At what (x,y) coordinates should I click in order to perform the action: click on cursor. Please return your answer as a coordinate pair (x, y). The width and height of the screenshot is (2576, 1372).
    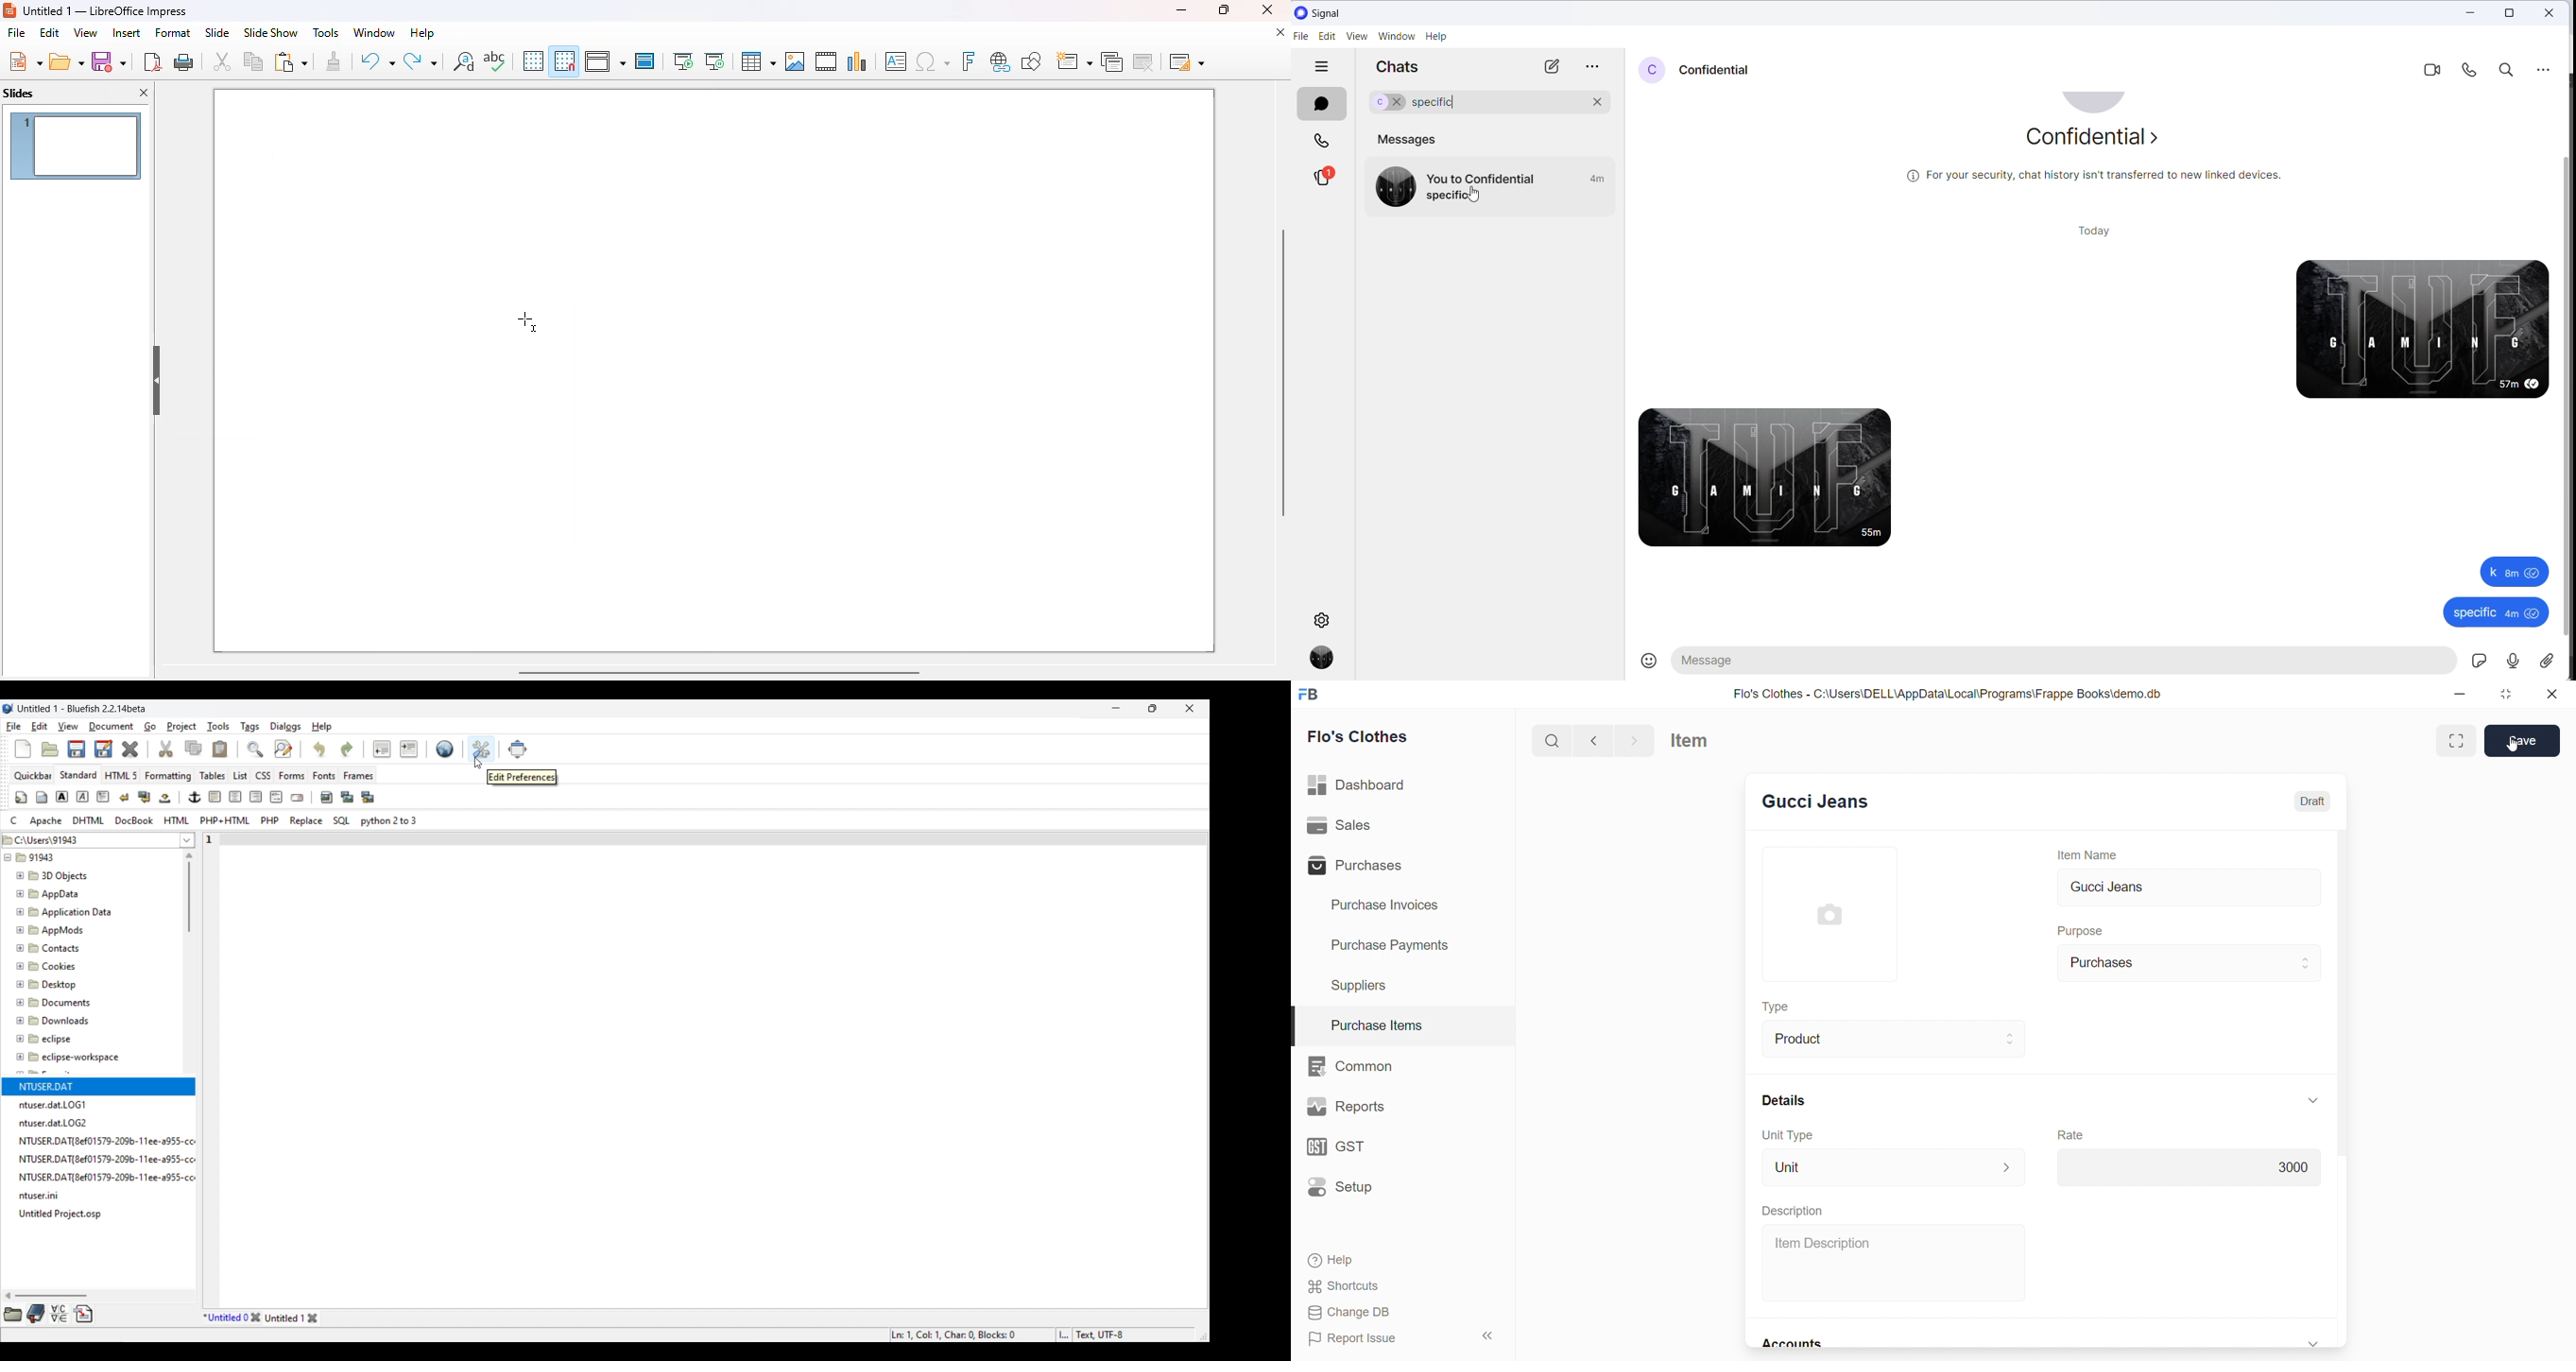
    Looking at the image, I should click on (2511, 750).